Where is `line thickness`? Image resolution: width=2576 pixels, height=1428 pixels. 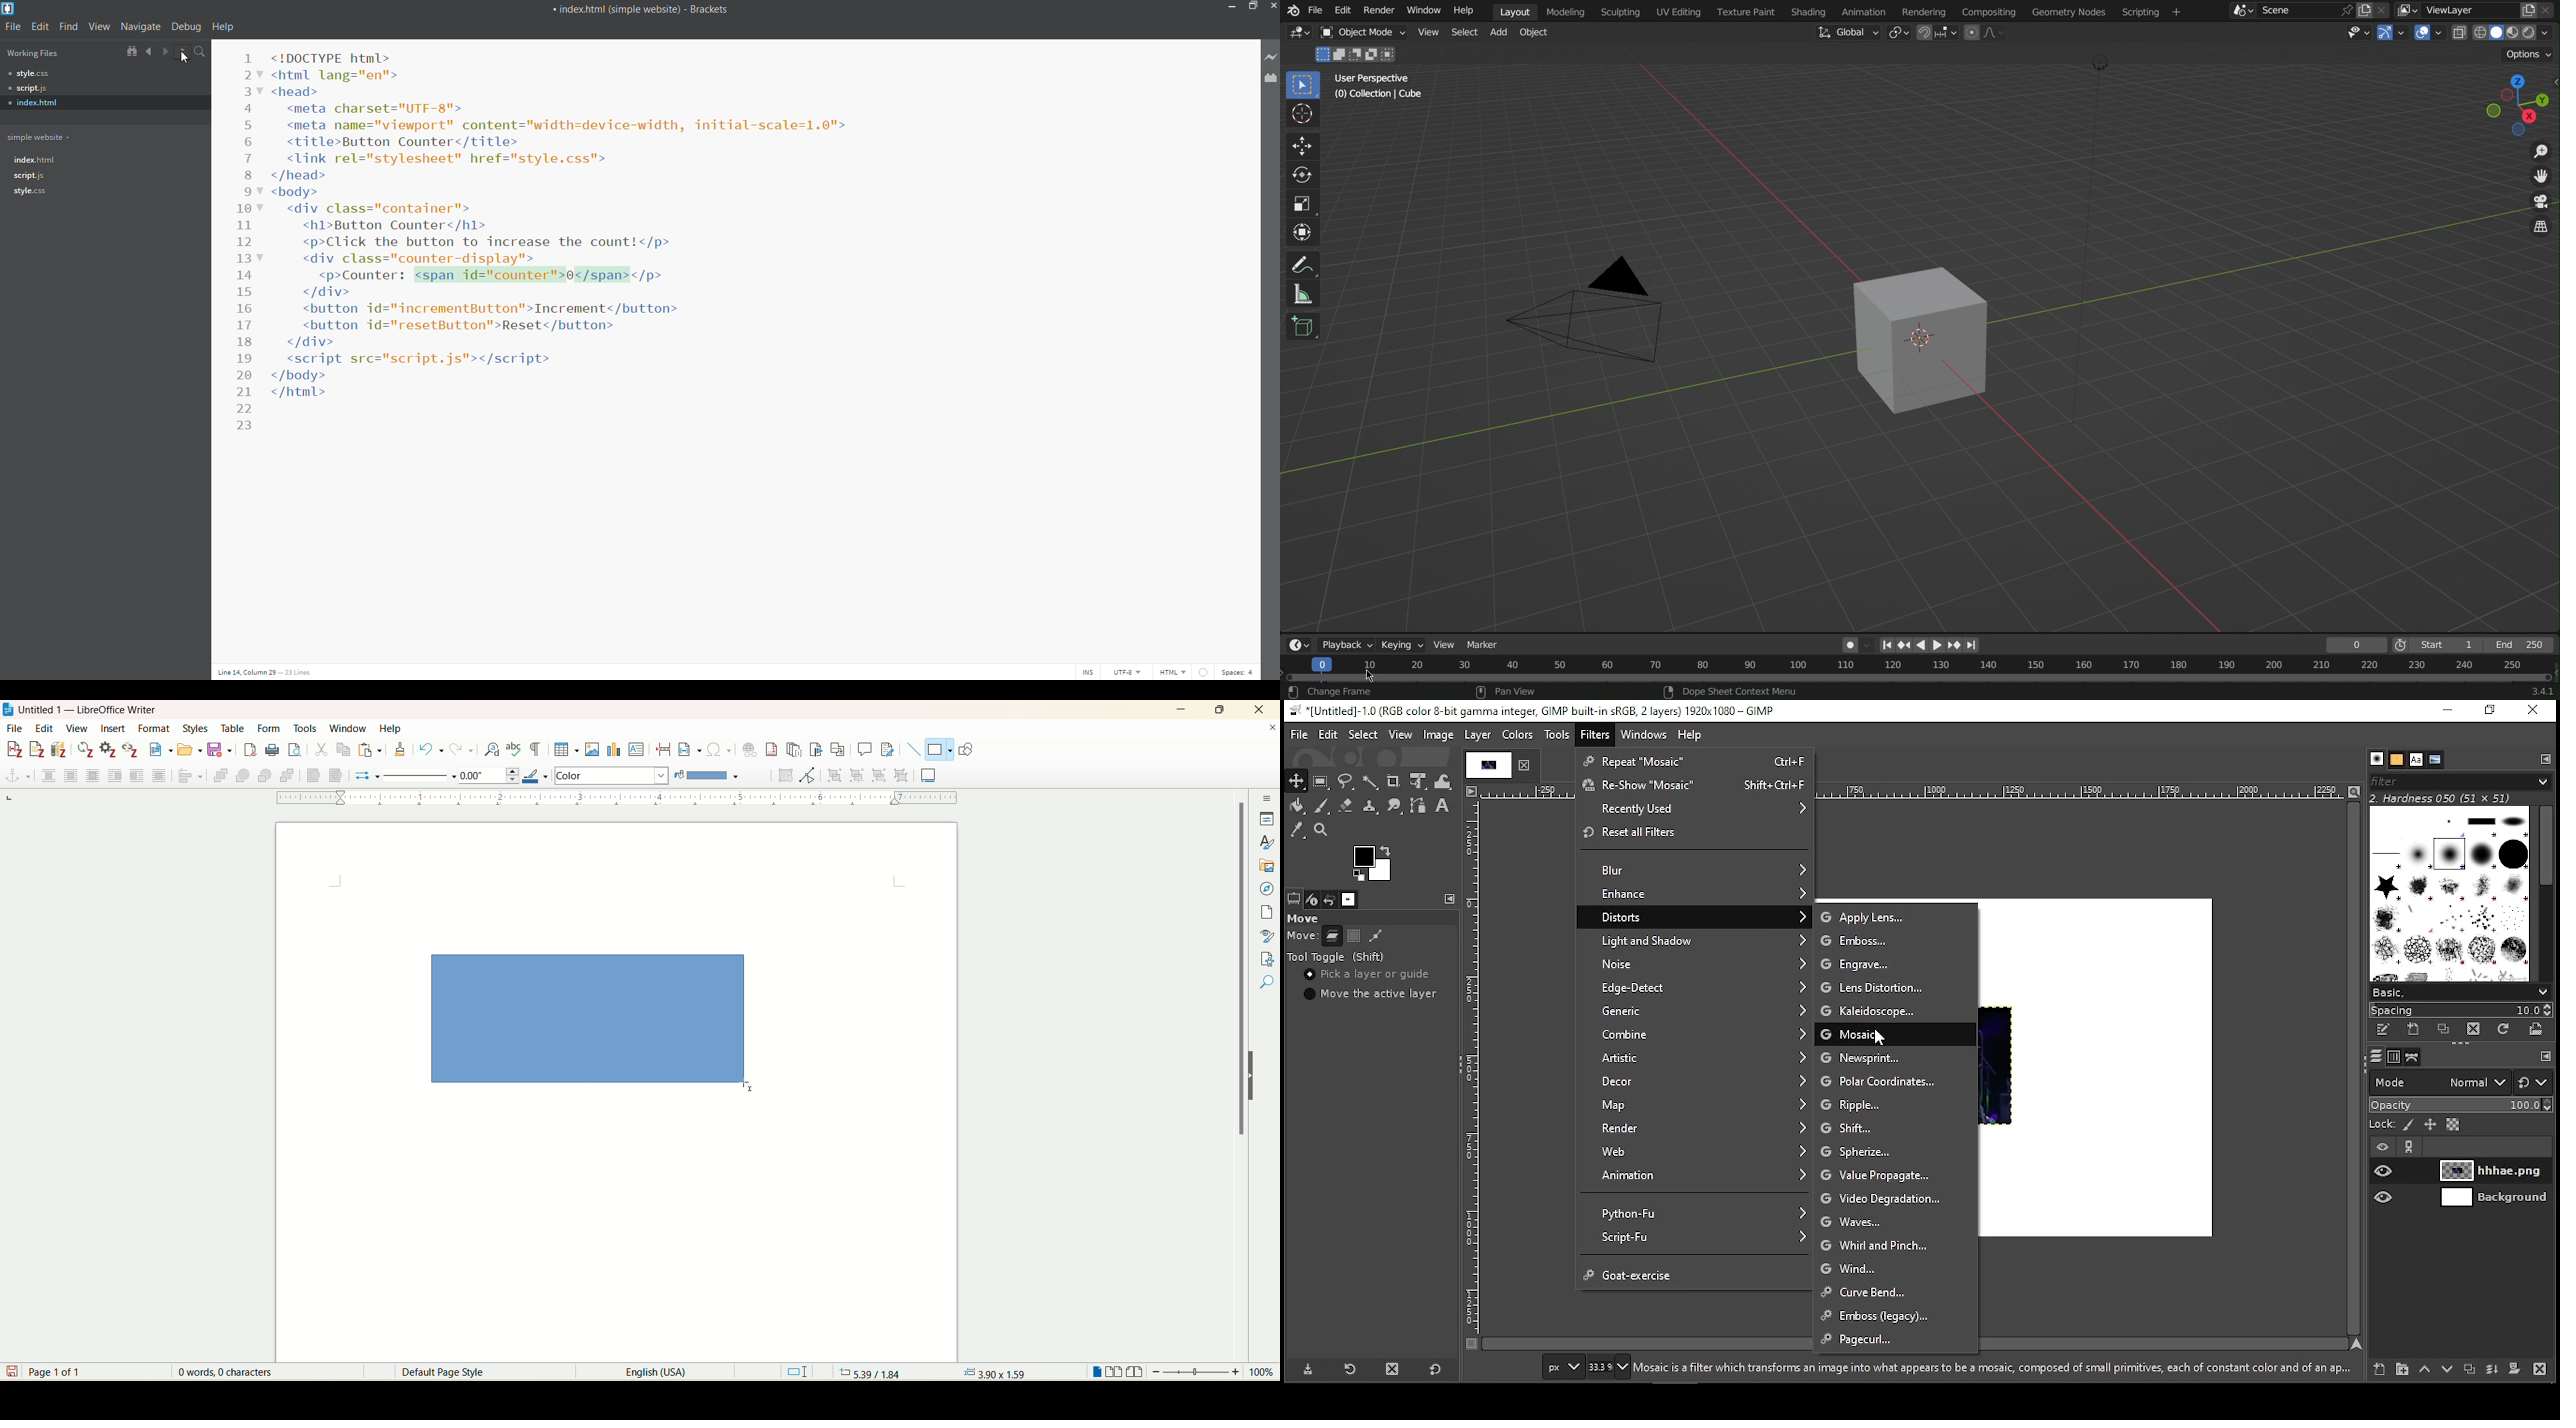 line thickness is located at coordinates (491, 775).